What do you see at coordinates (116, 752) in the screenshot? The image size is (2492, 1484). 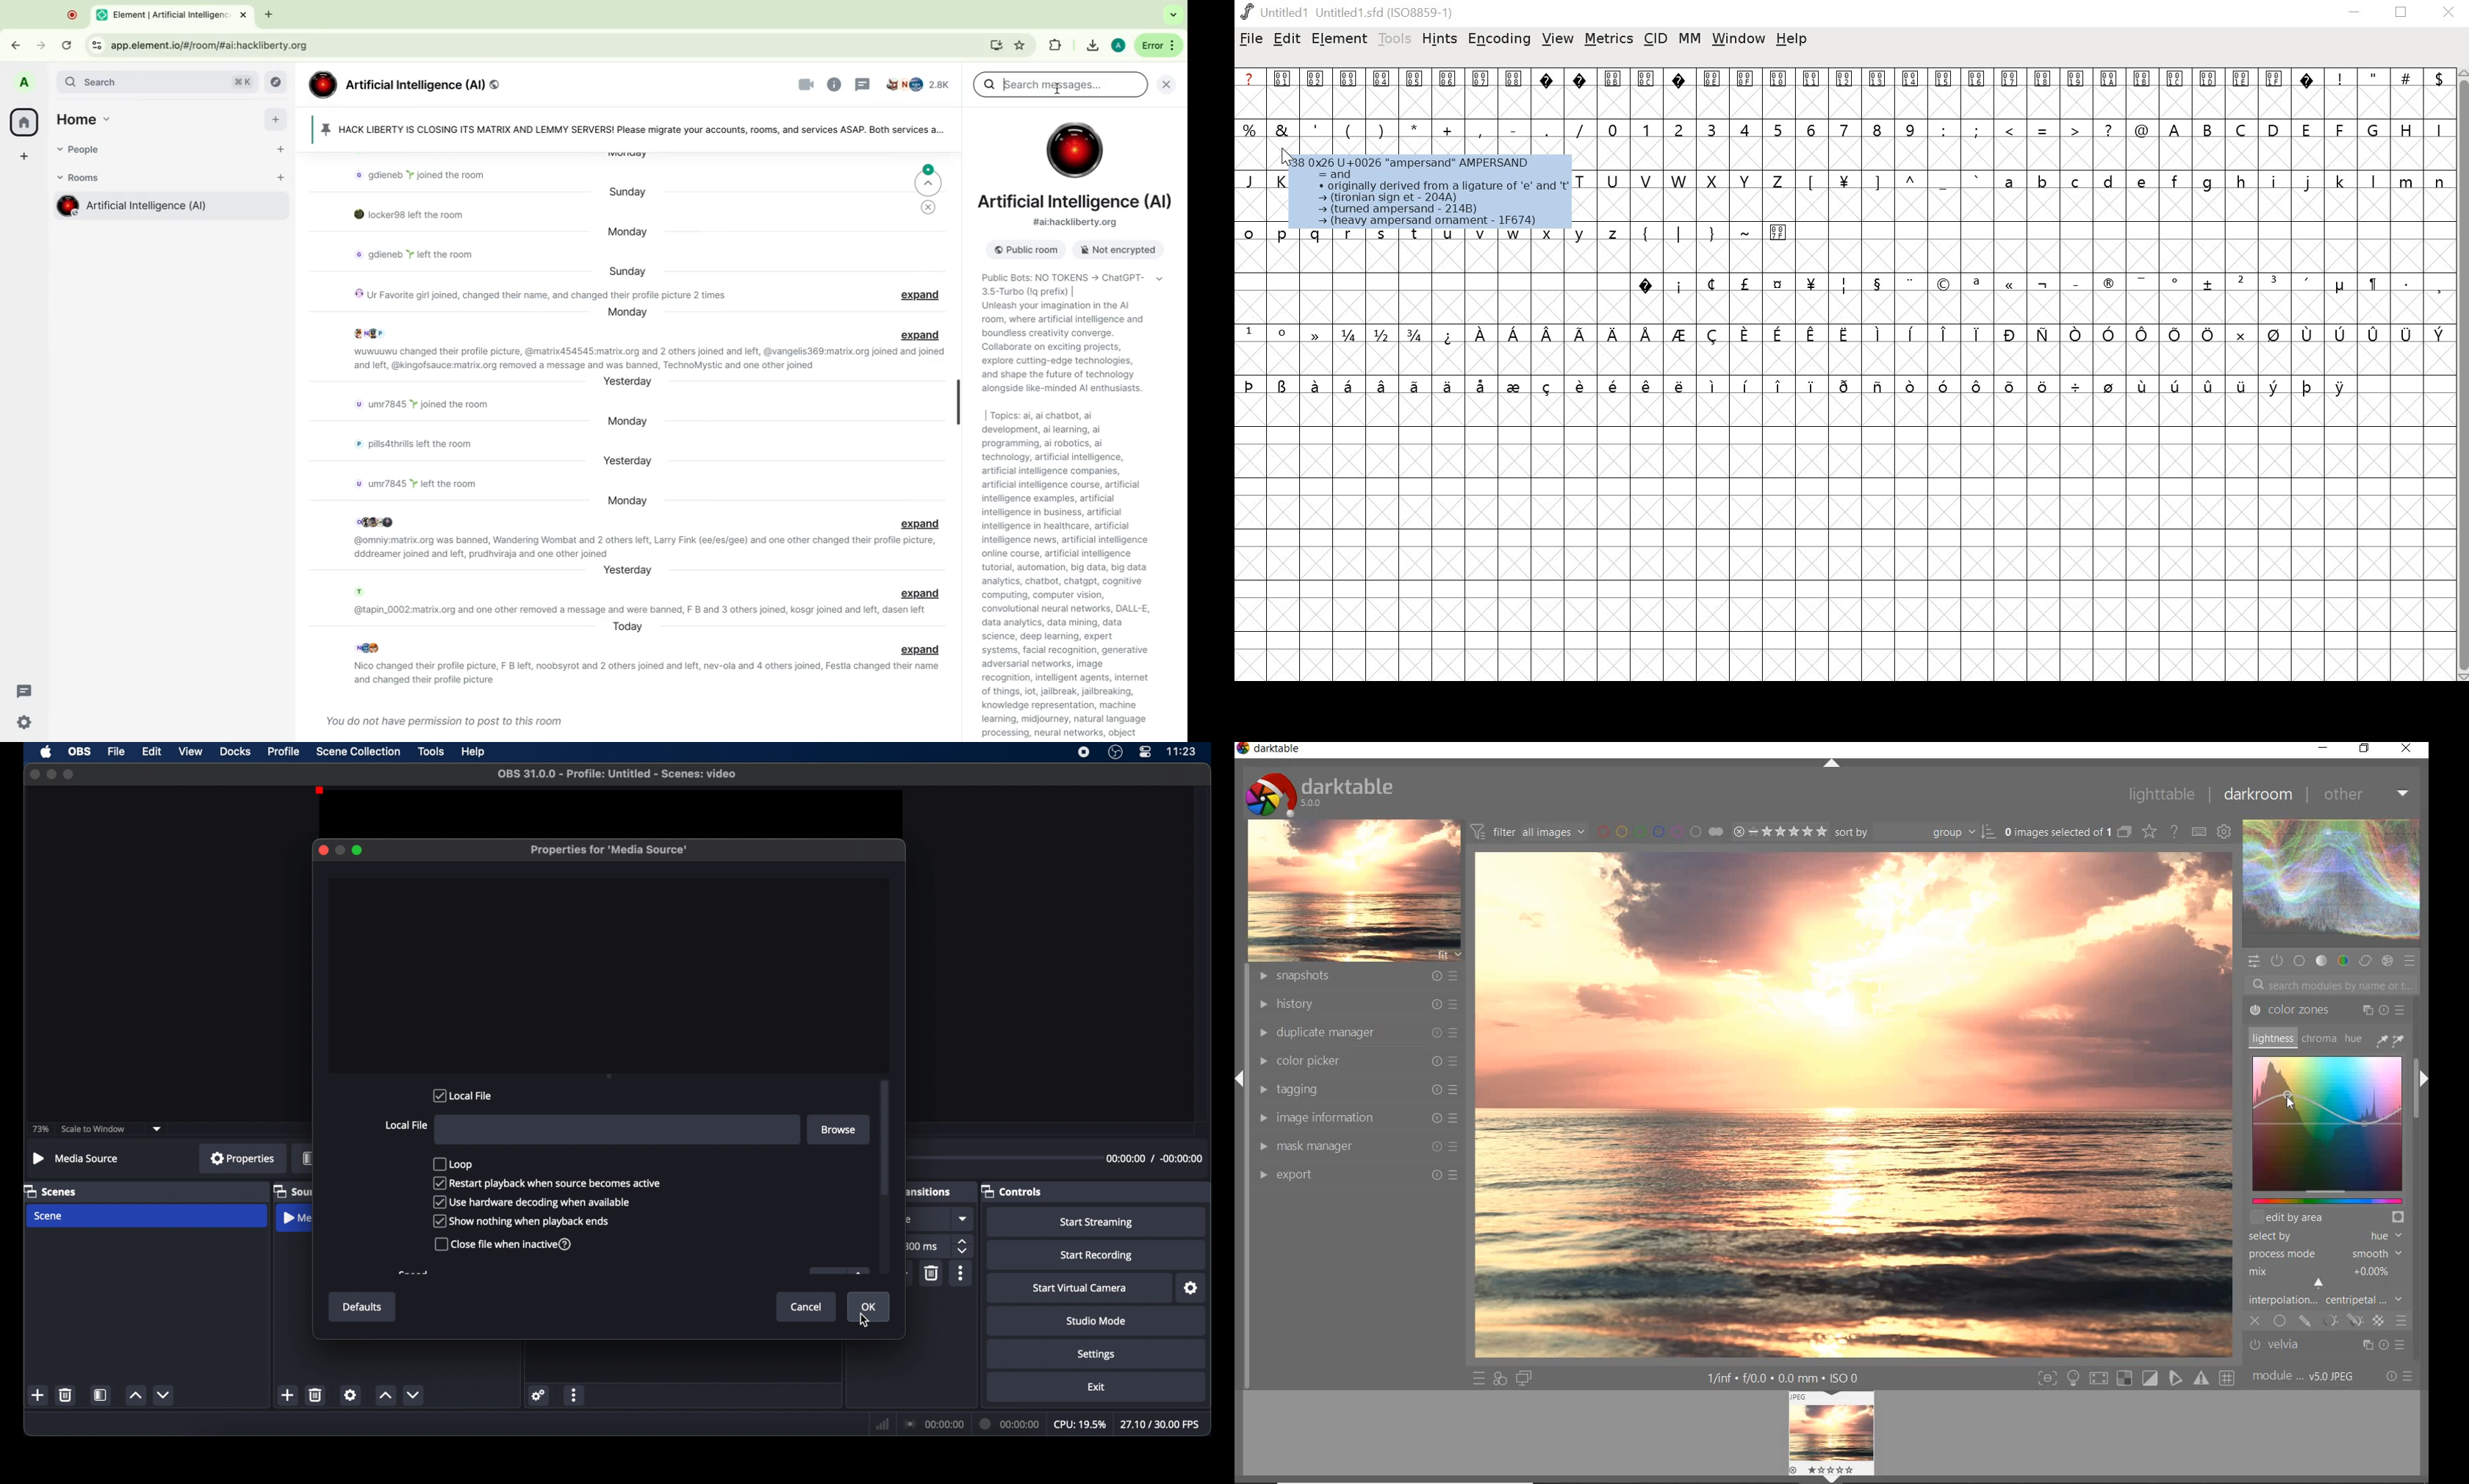 I see `file` at bounding box center [116, 752].